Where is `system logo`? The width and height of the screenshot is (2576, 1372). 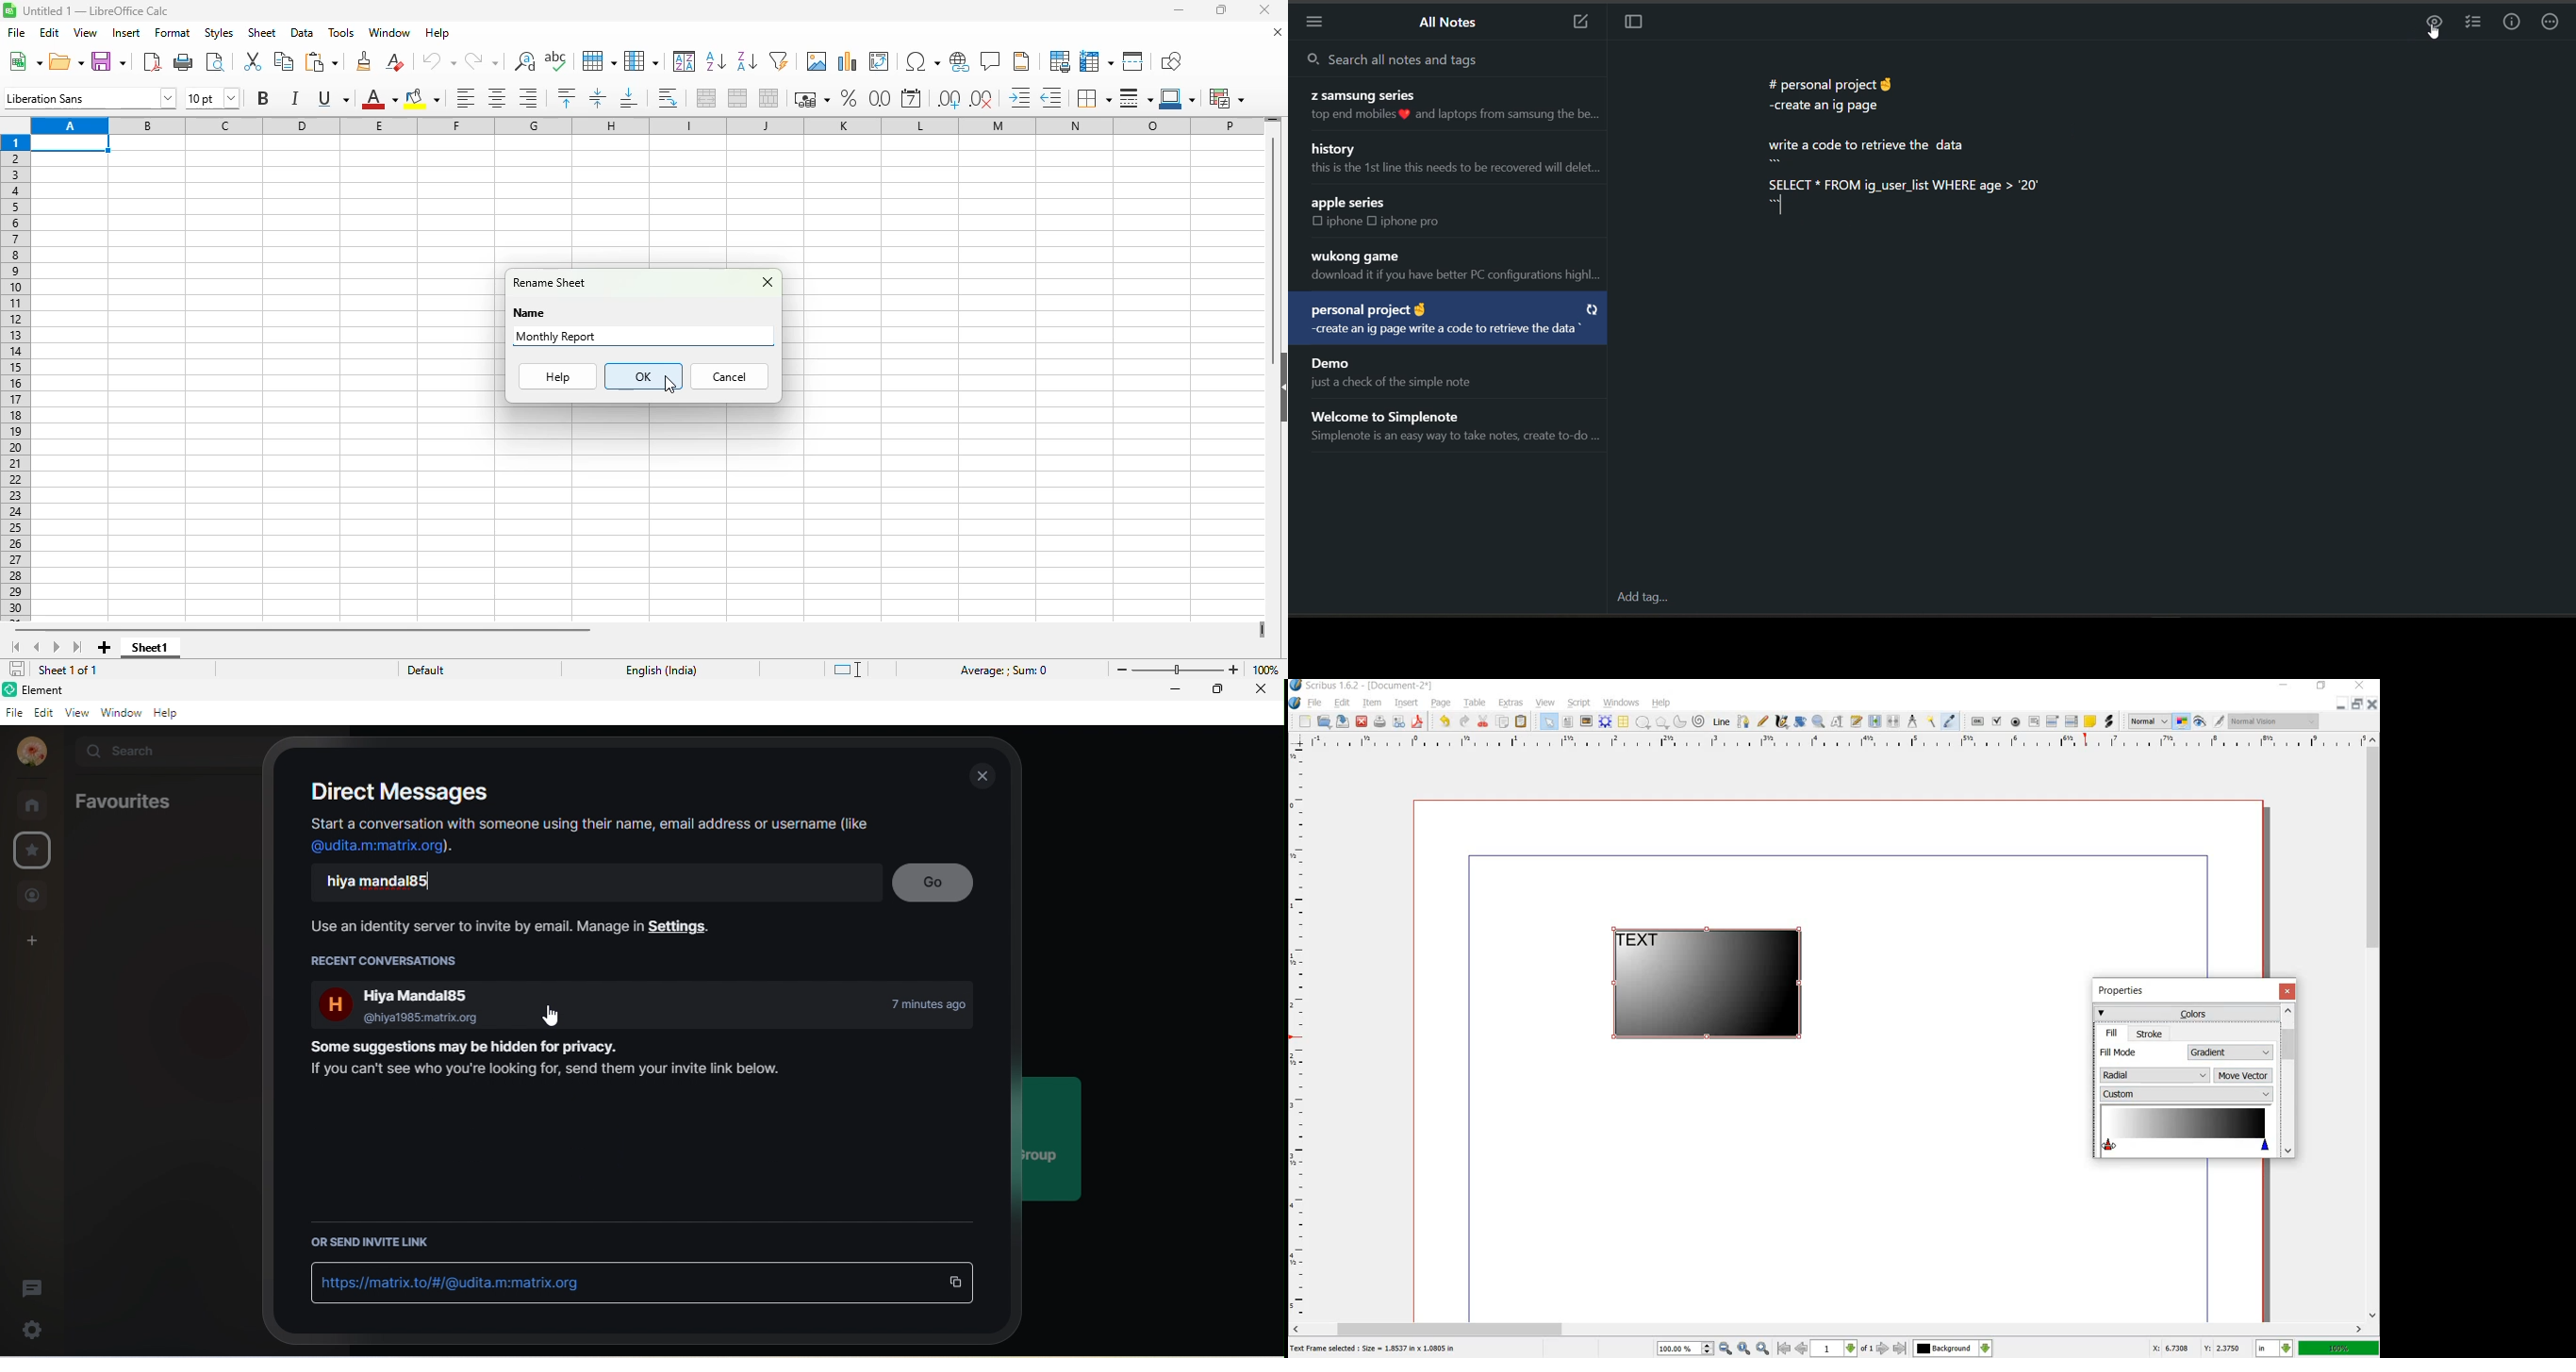
system logo is located at coordinates (1295, 703).